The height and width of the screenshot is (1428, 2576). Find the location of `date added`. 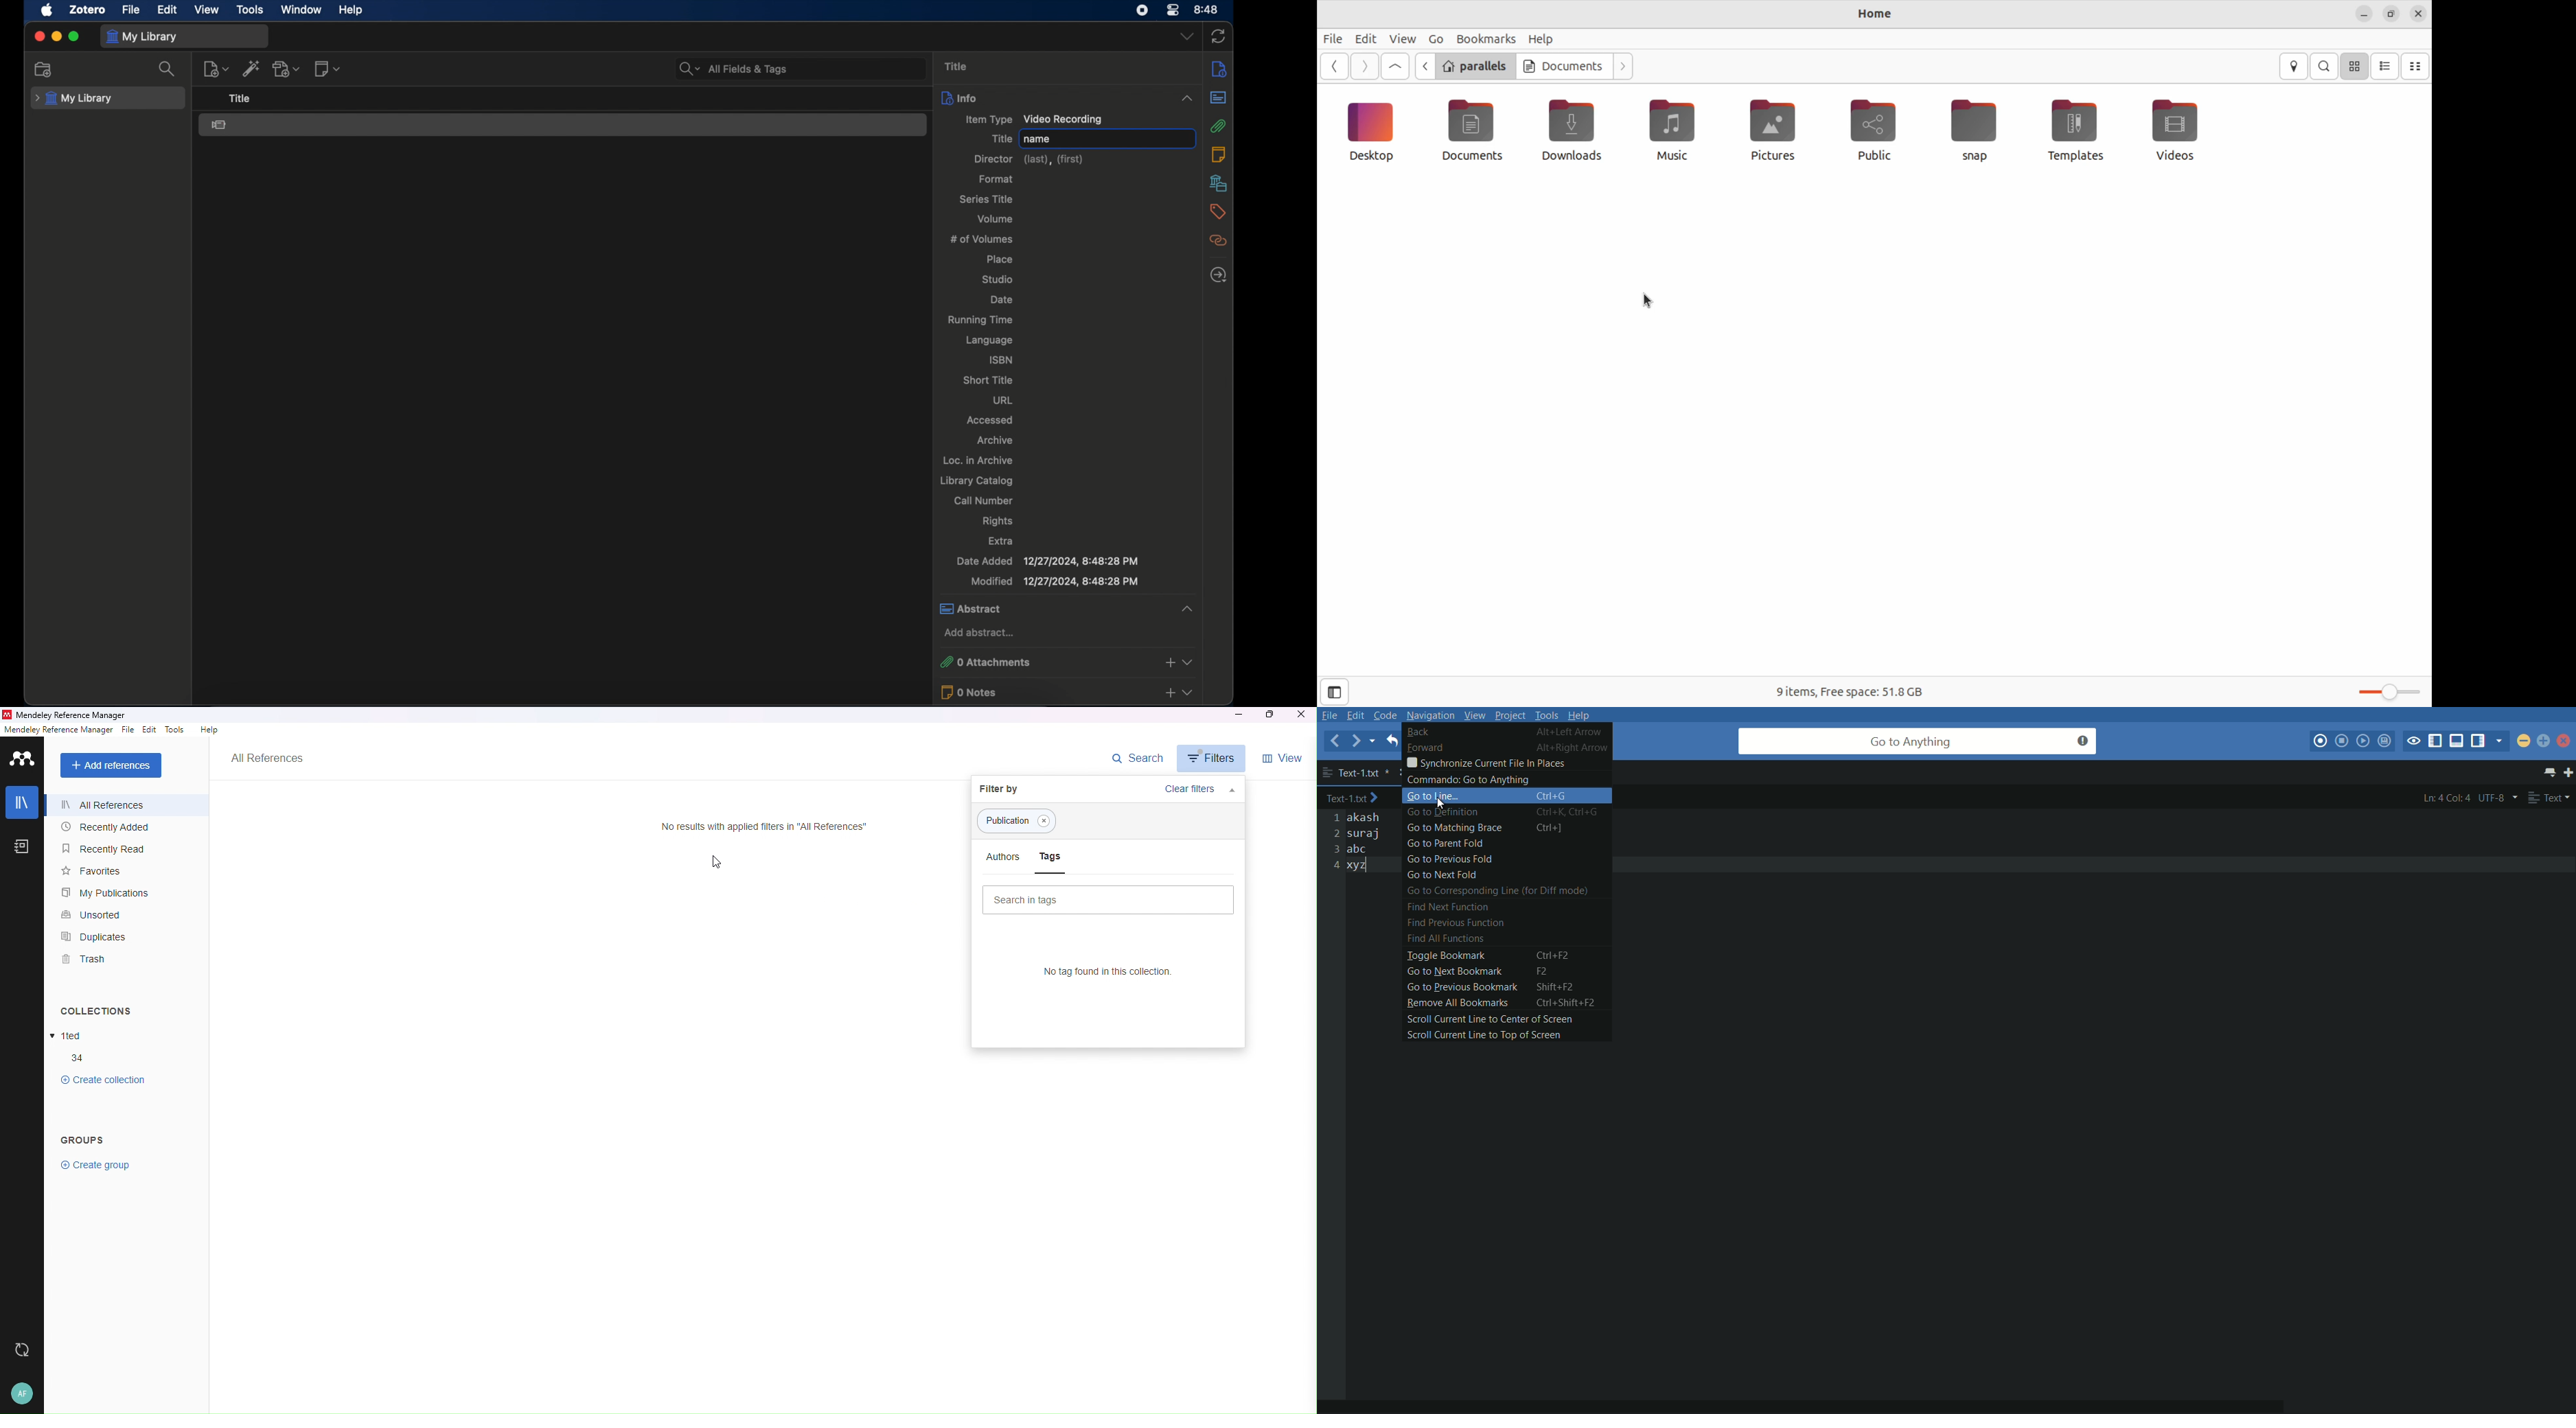

date added is located at coordinates (1046, 561).